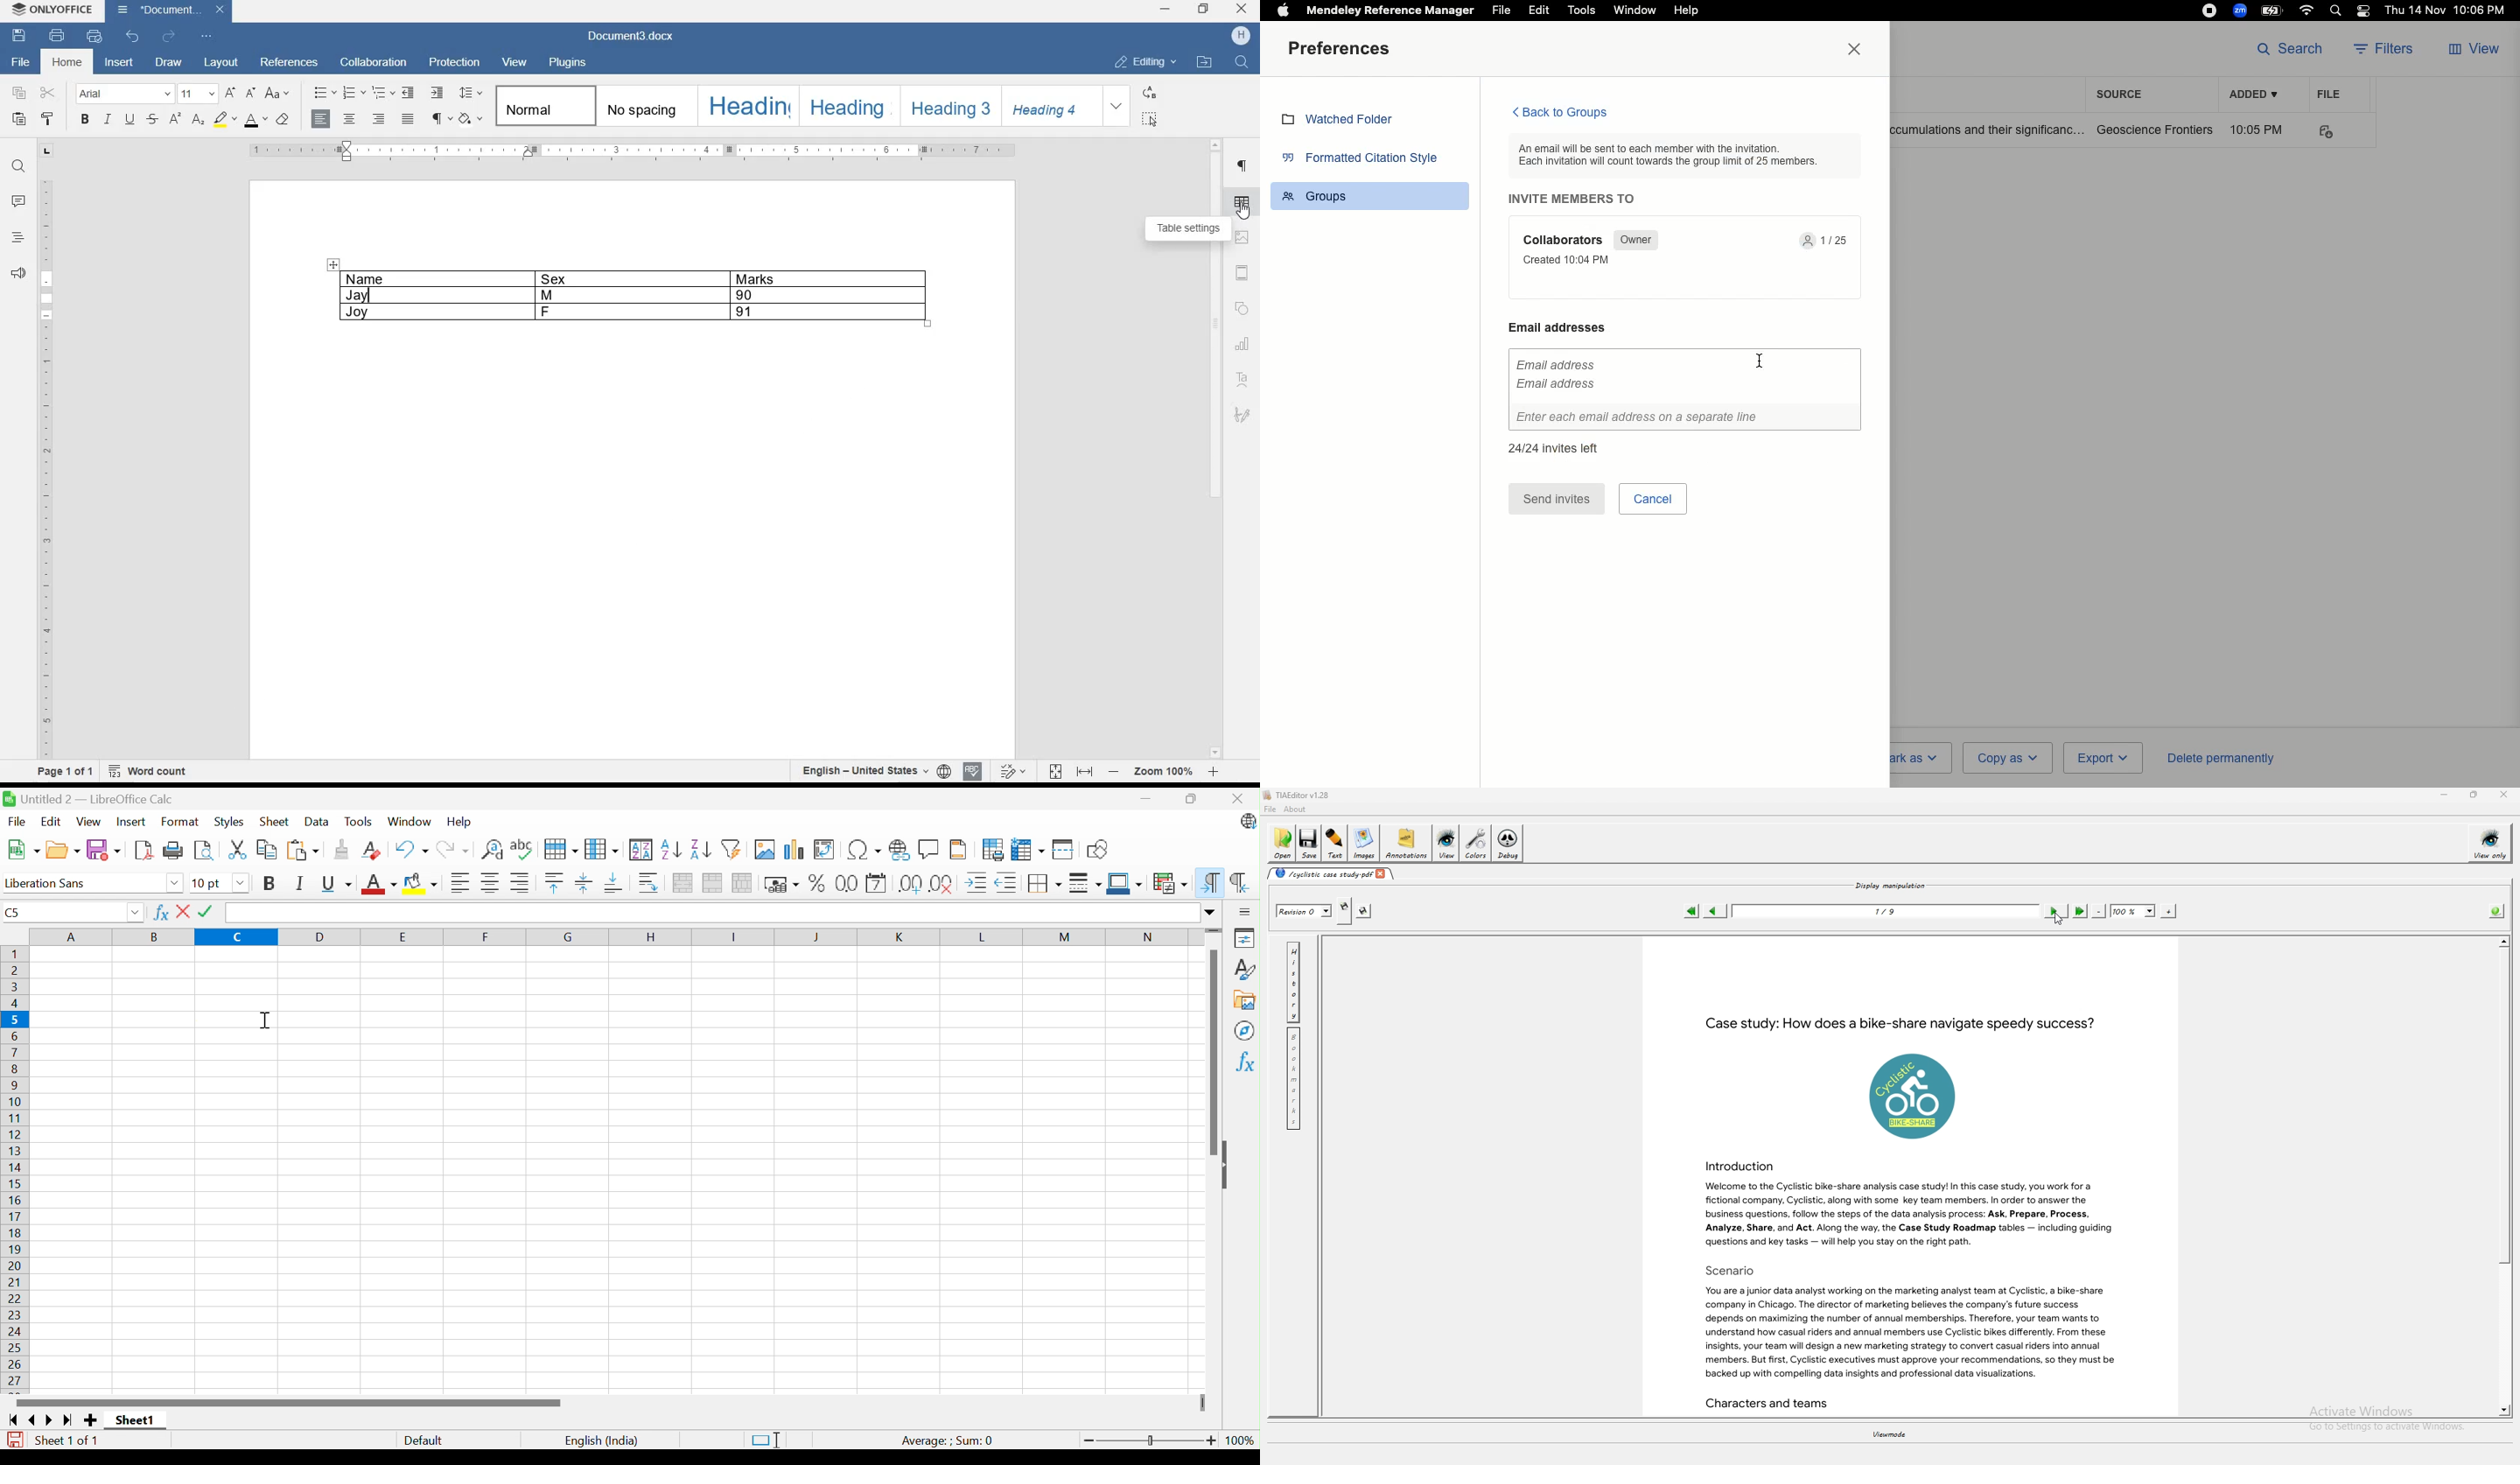 The width and height of the screenshot is (2520, 1484). What do you see at coordinates (2290, 47) in the screenshot?
I see `Search` at bounding box center [2290, 47].